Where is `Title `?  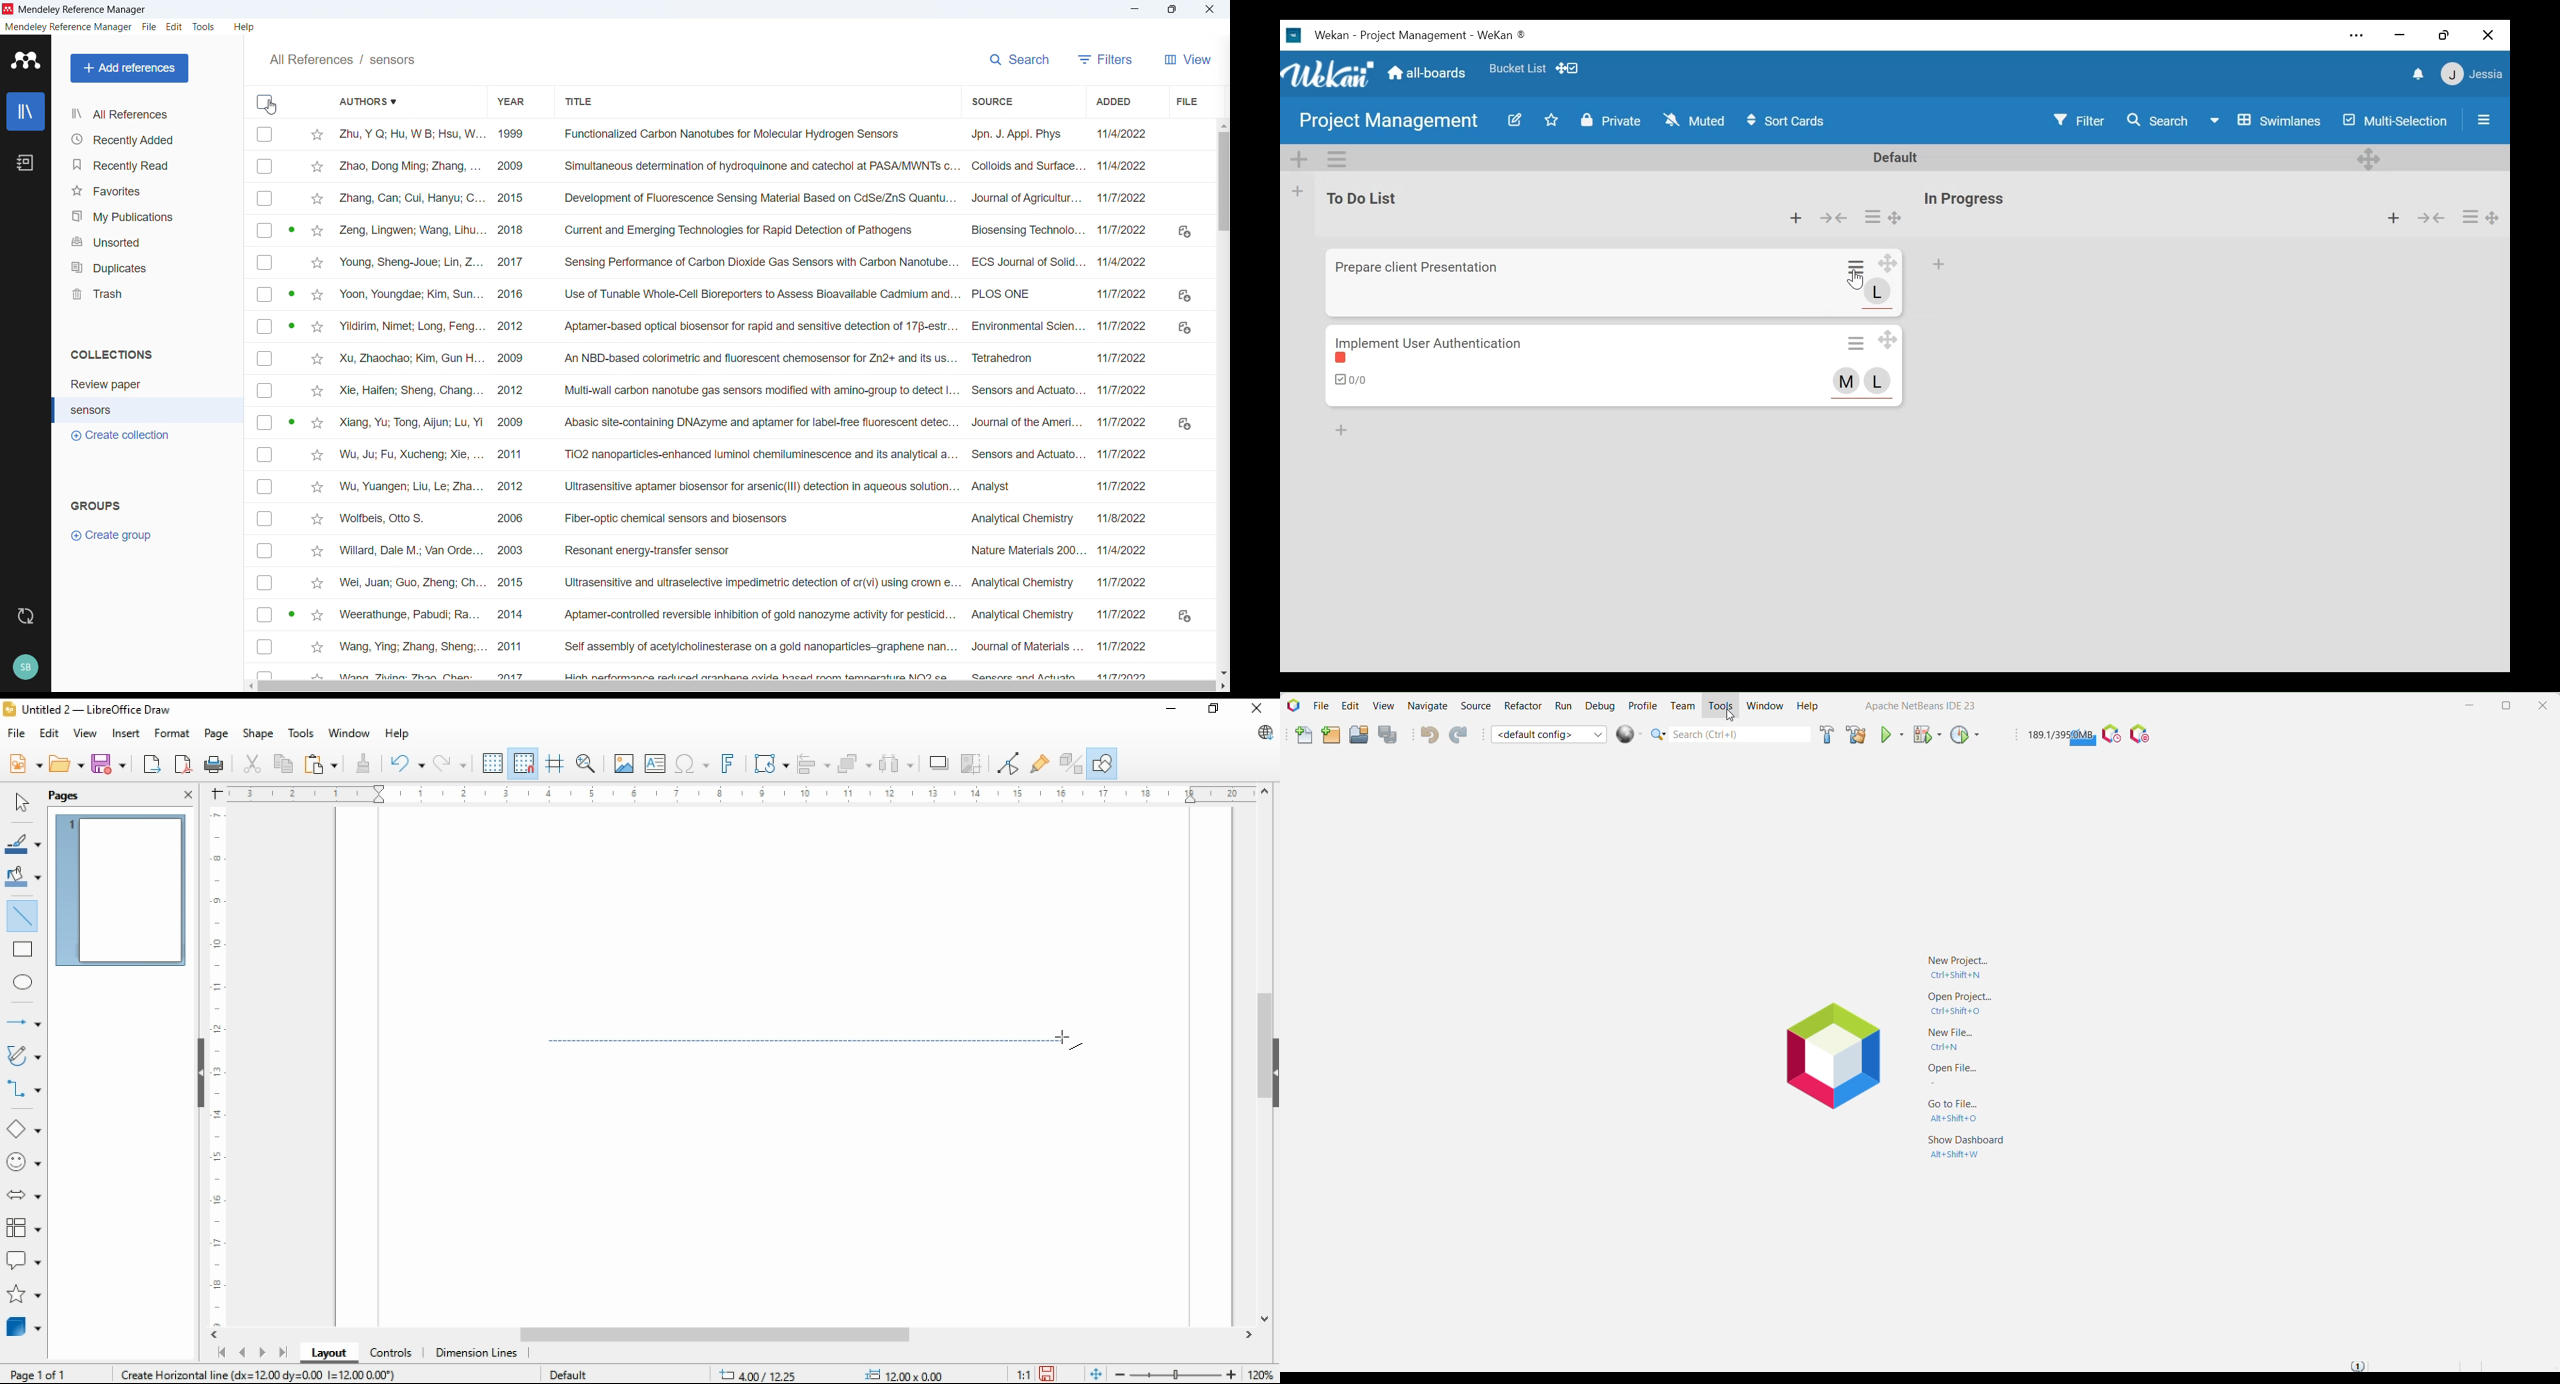 Title  is located at coordinates (83, 10).